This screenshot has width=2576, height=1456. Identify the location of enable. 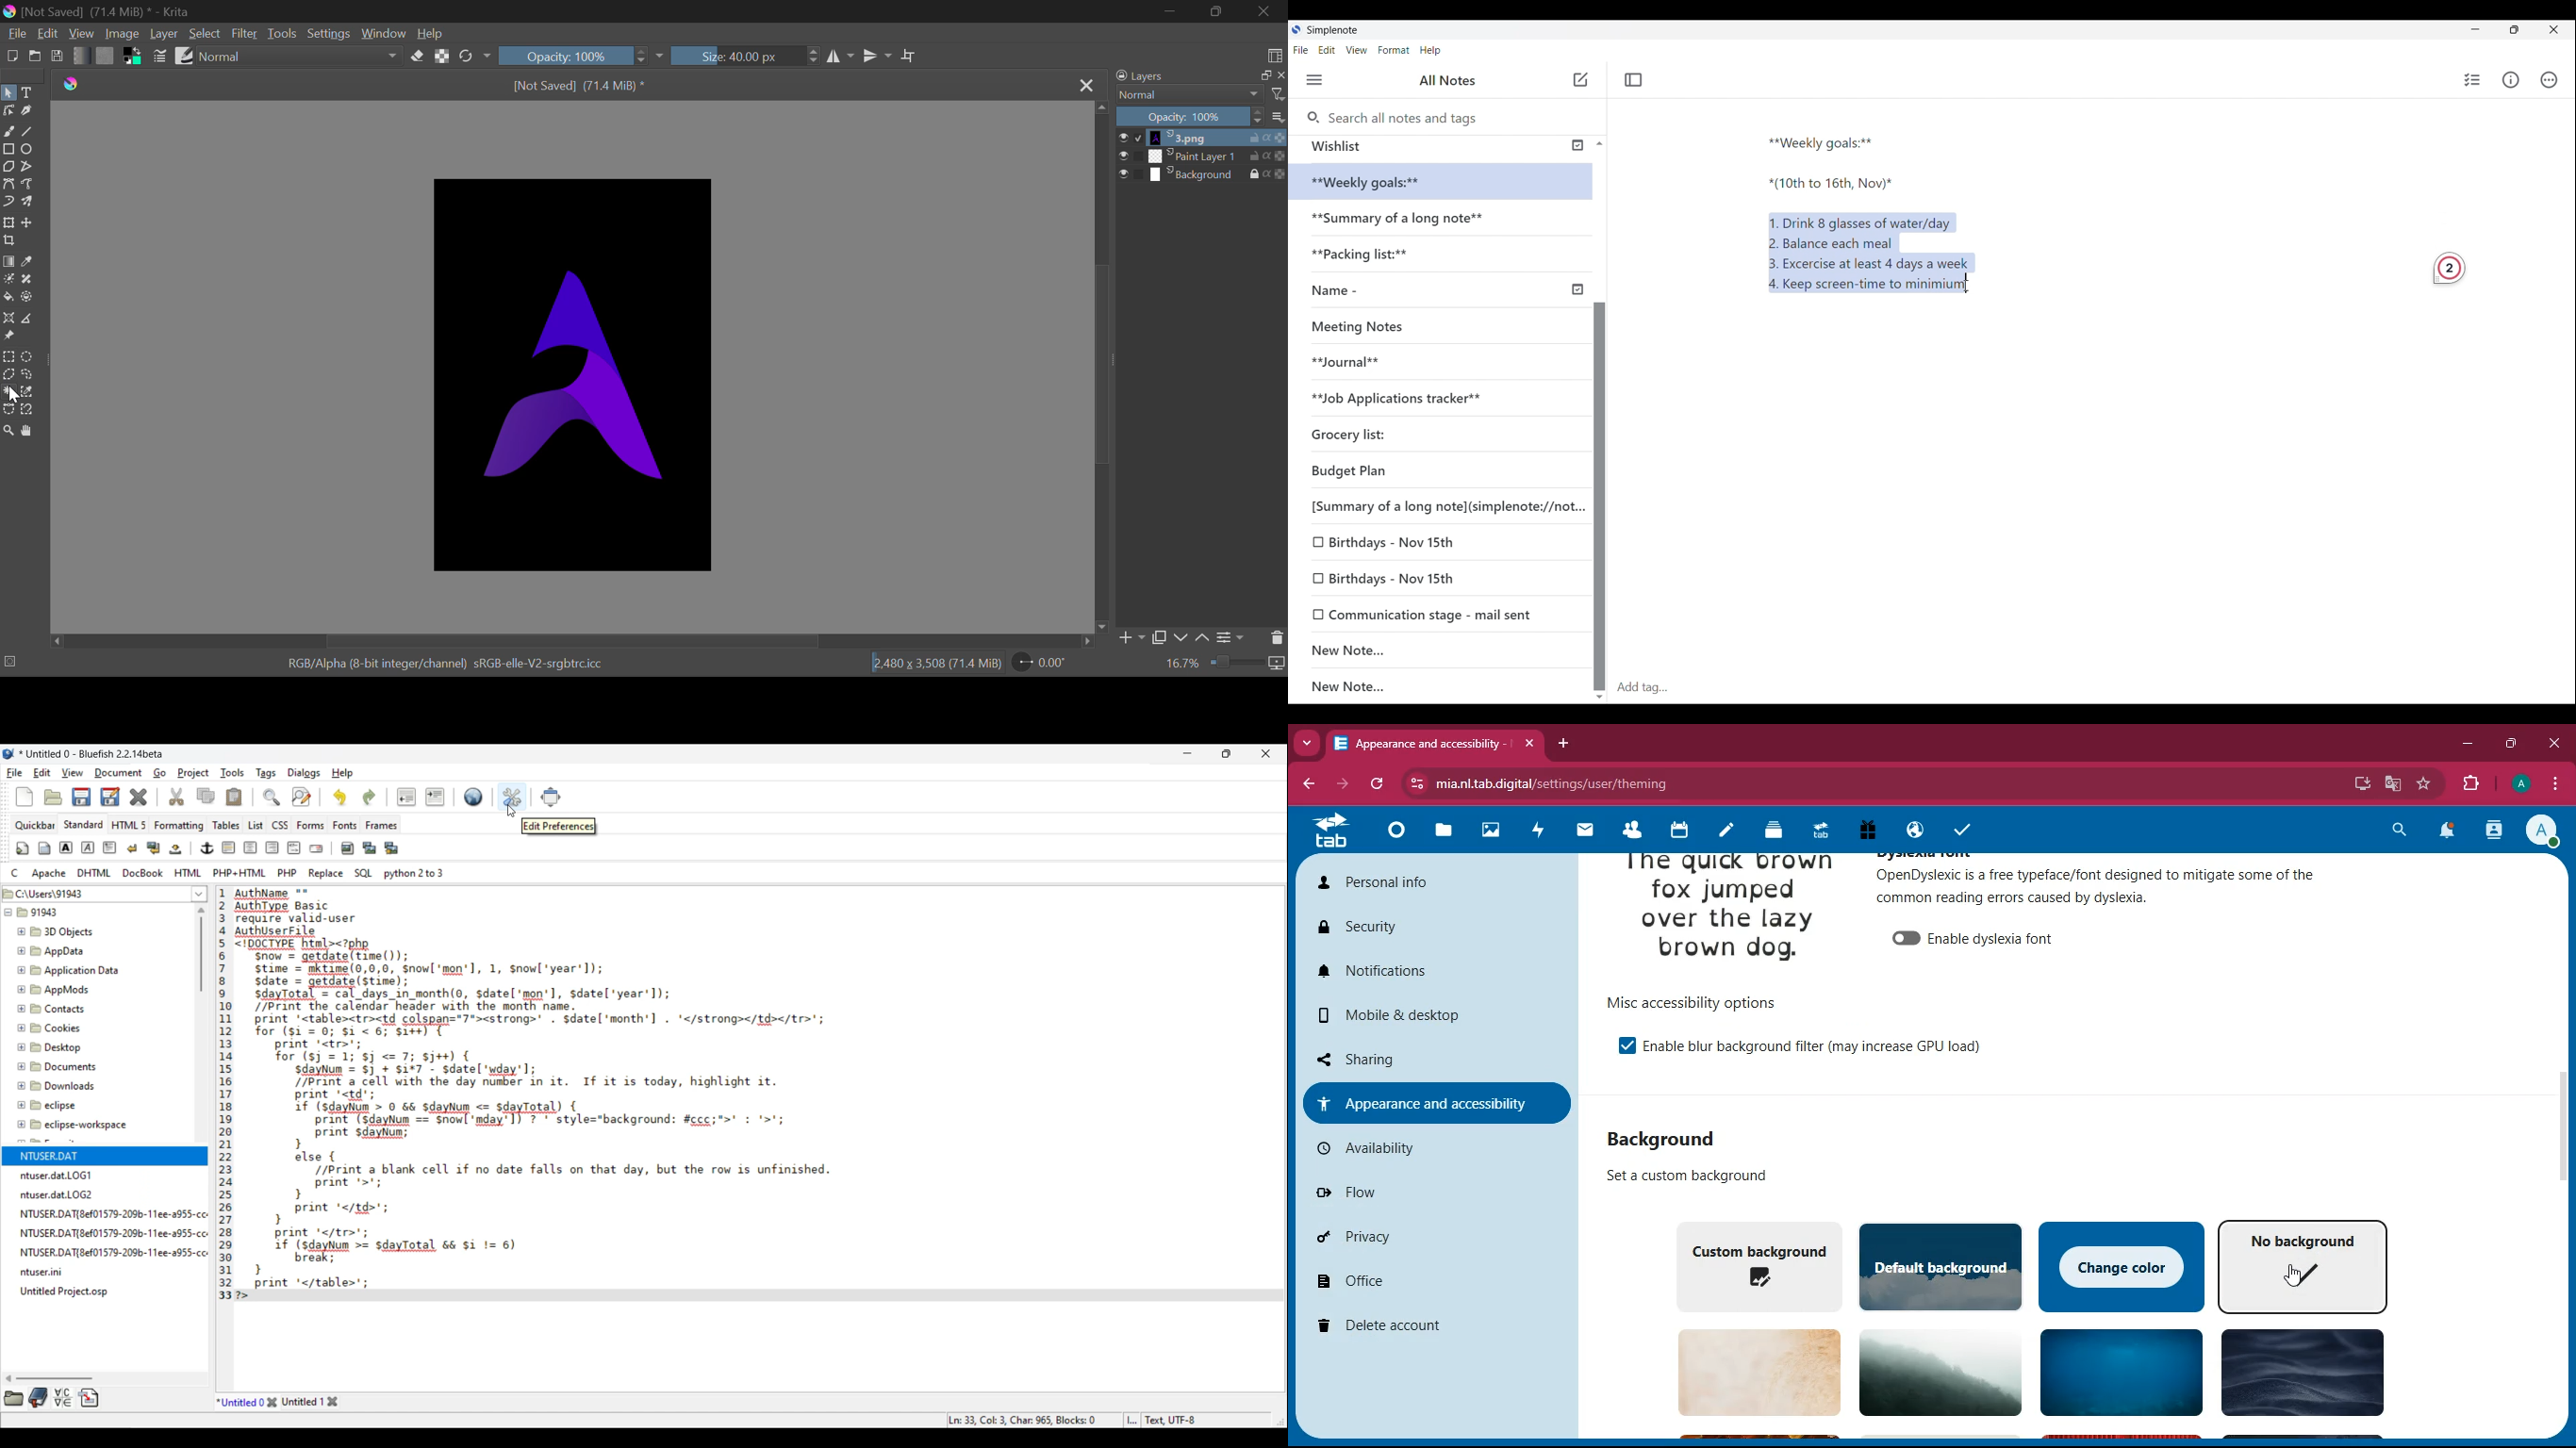
(1813, 1045).